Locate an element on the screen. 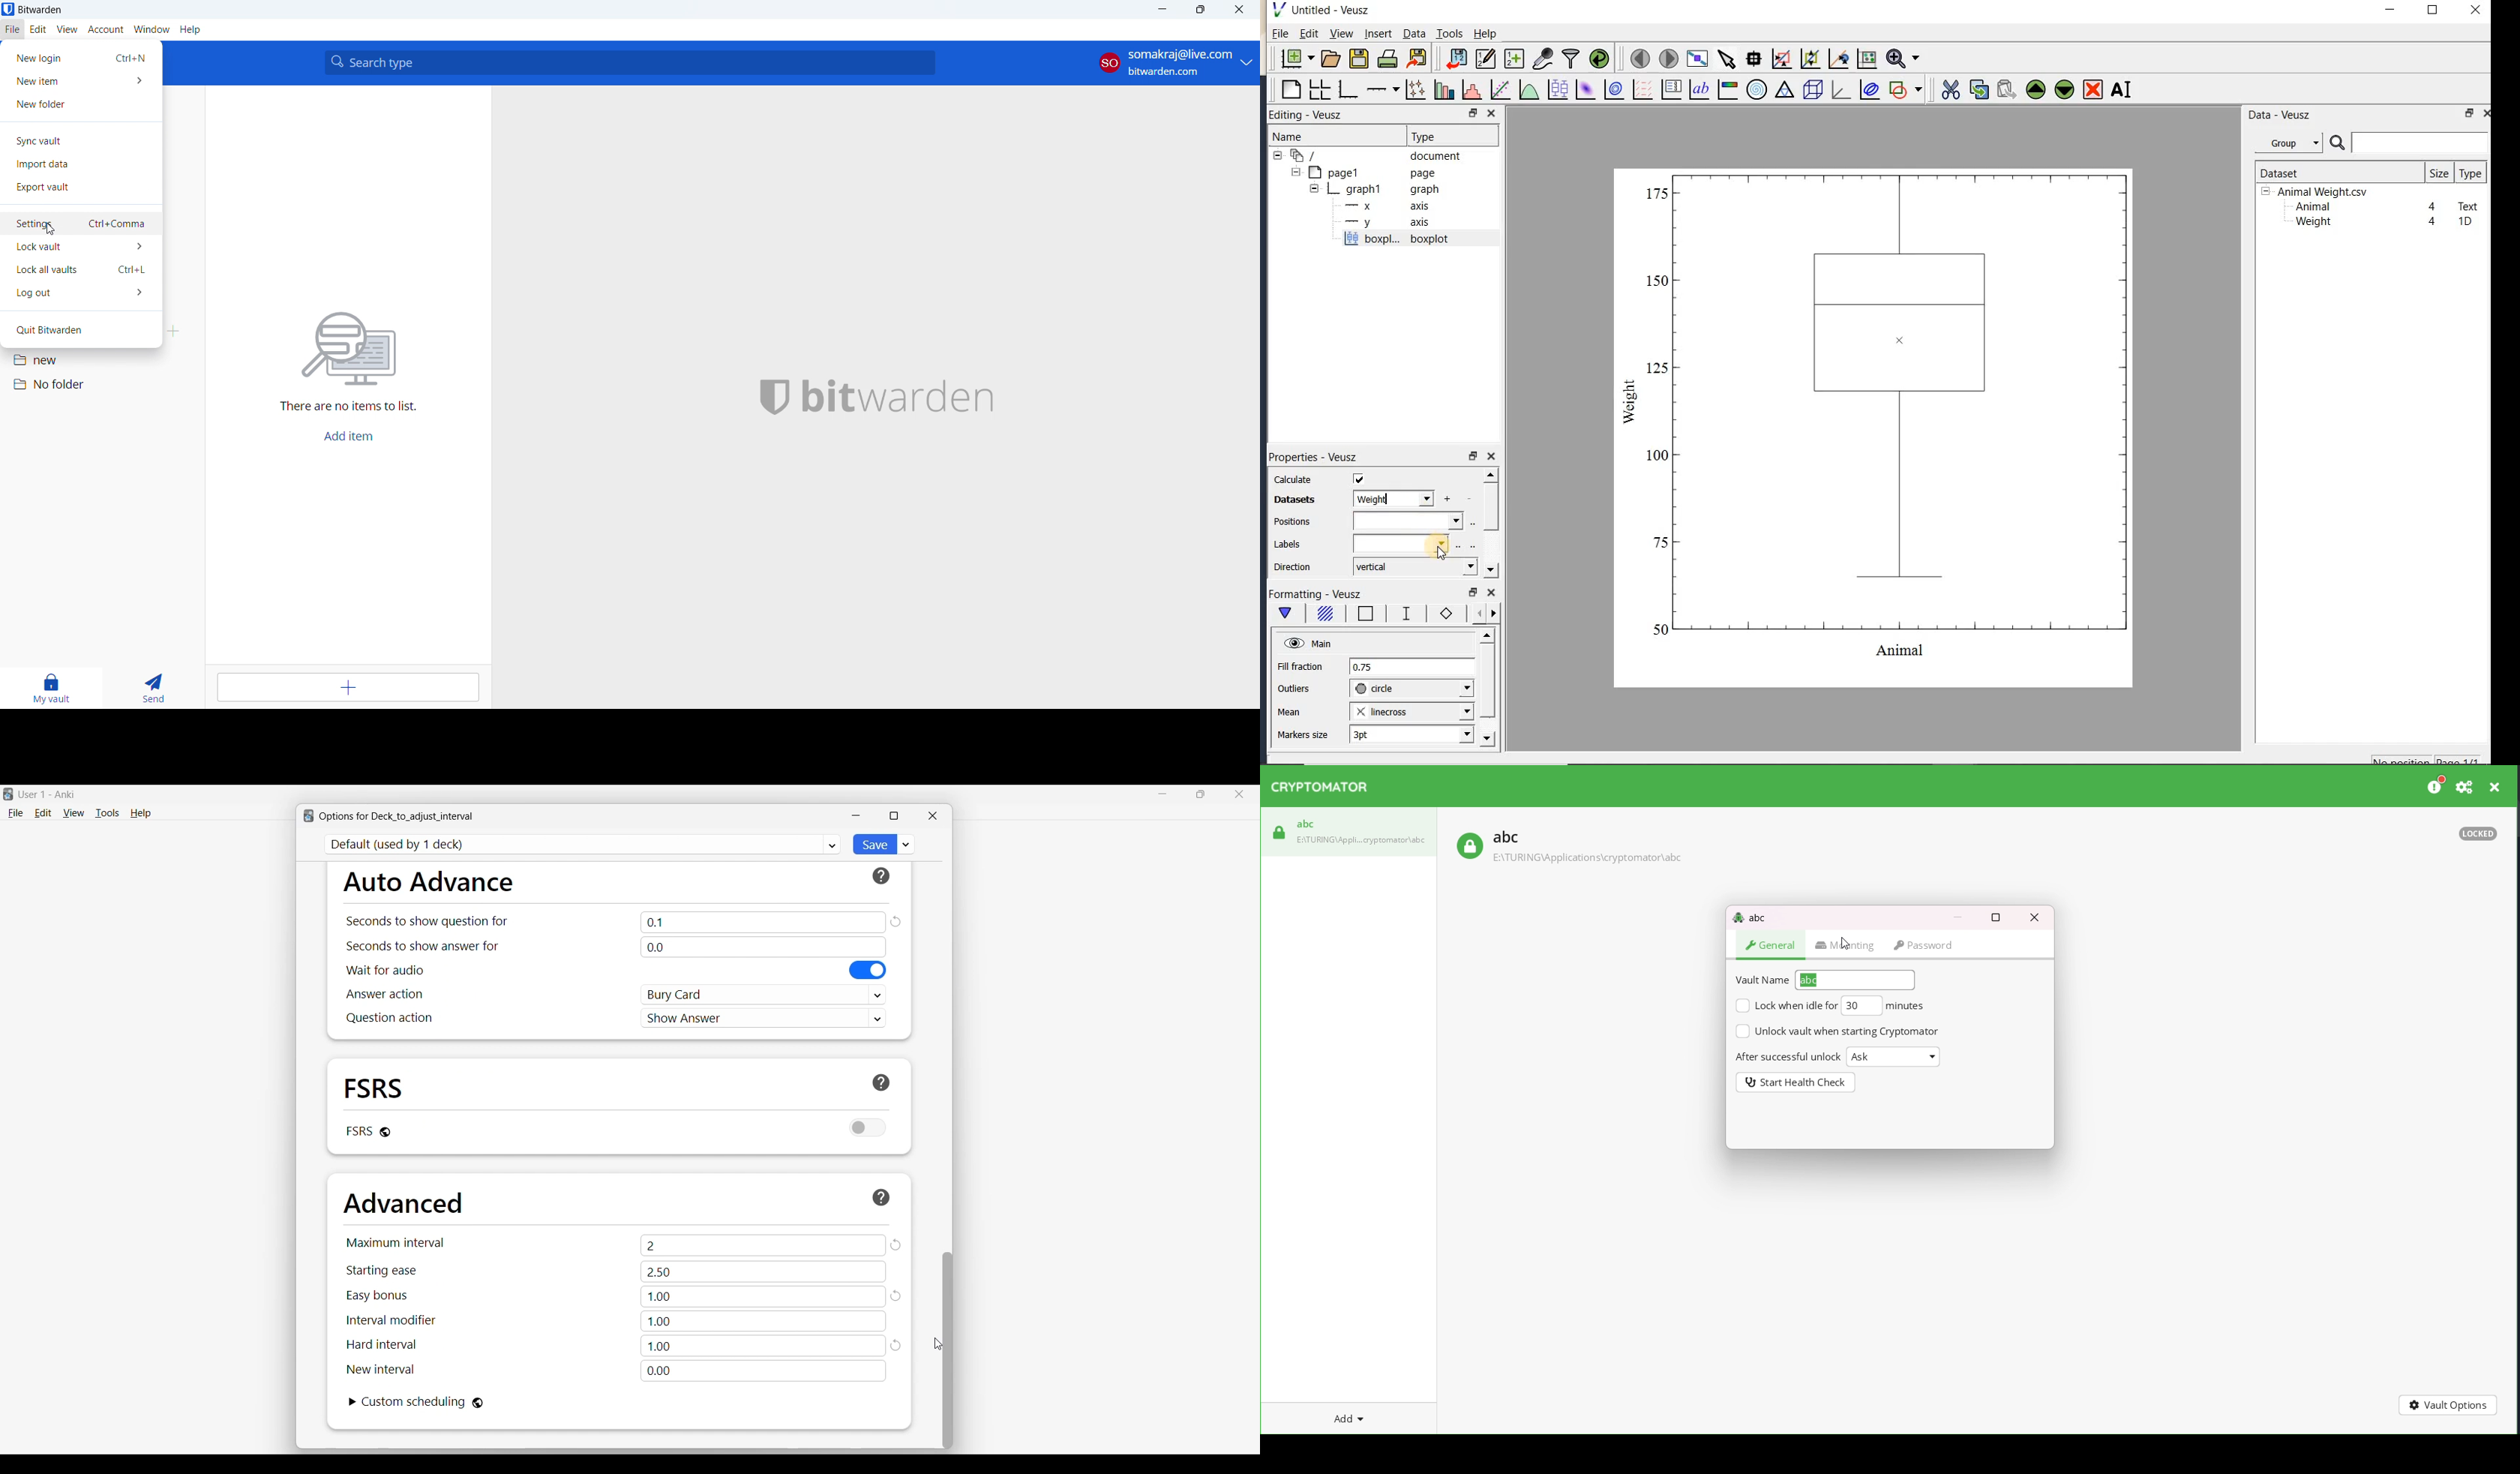 The width and height of the screenshot is (2520, 1484). Toggle for FSRS is located at coordinates (868, 1127).